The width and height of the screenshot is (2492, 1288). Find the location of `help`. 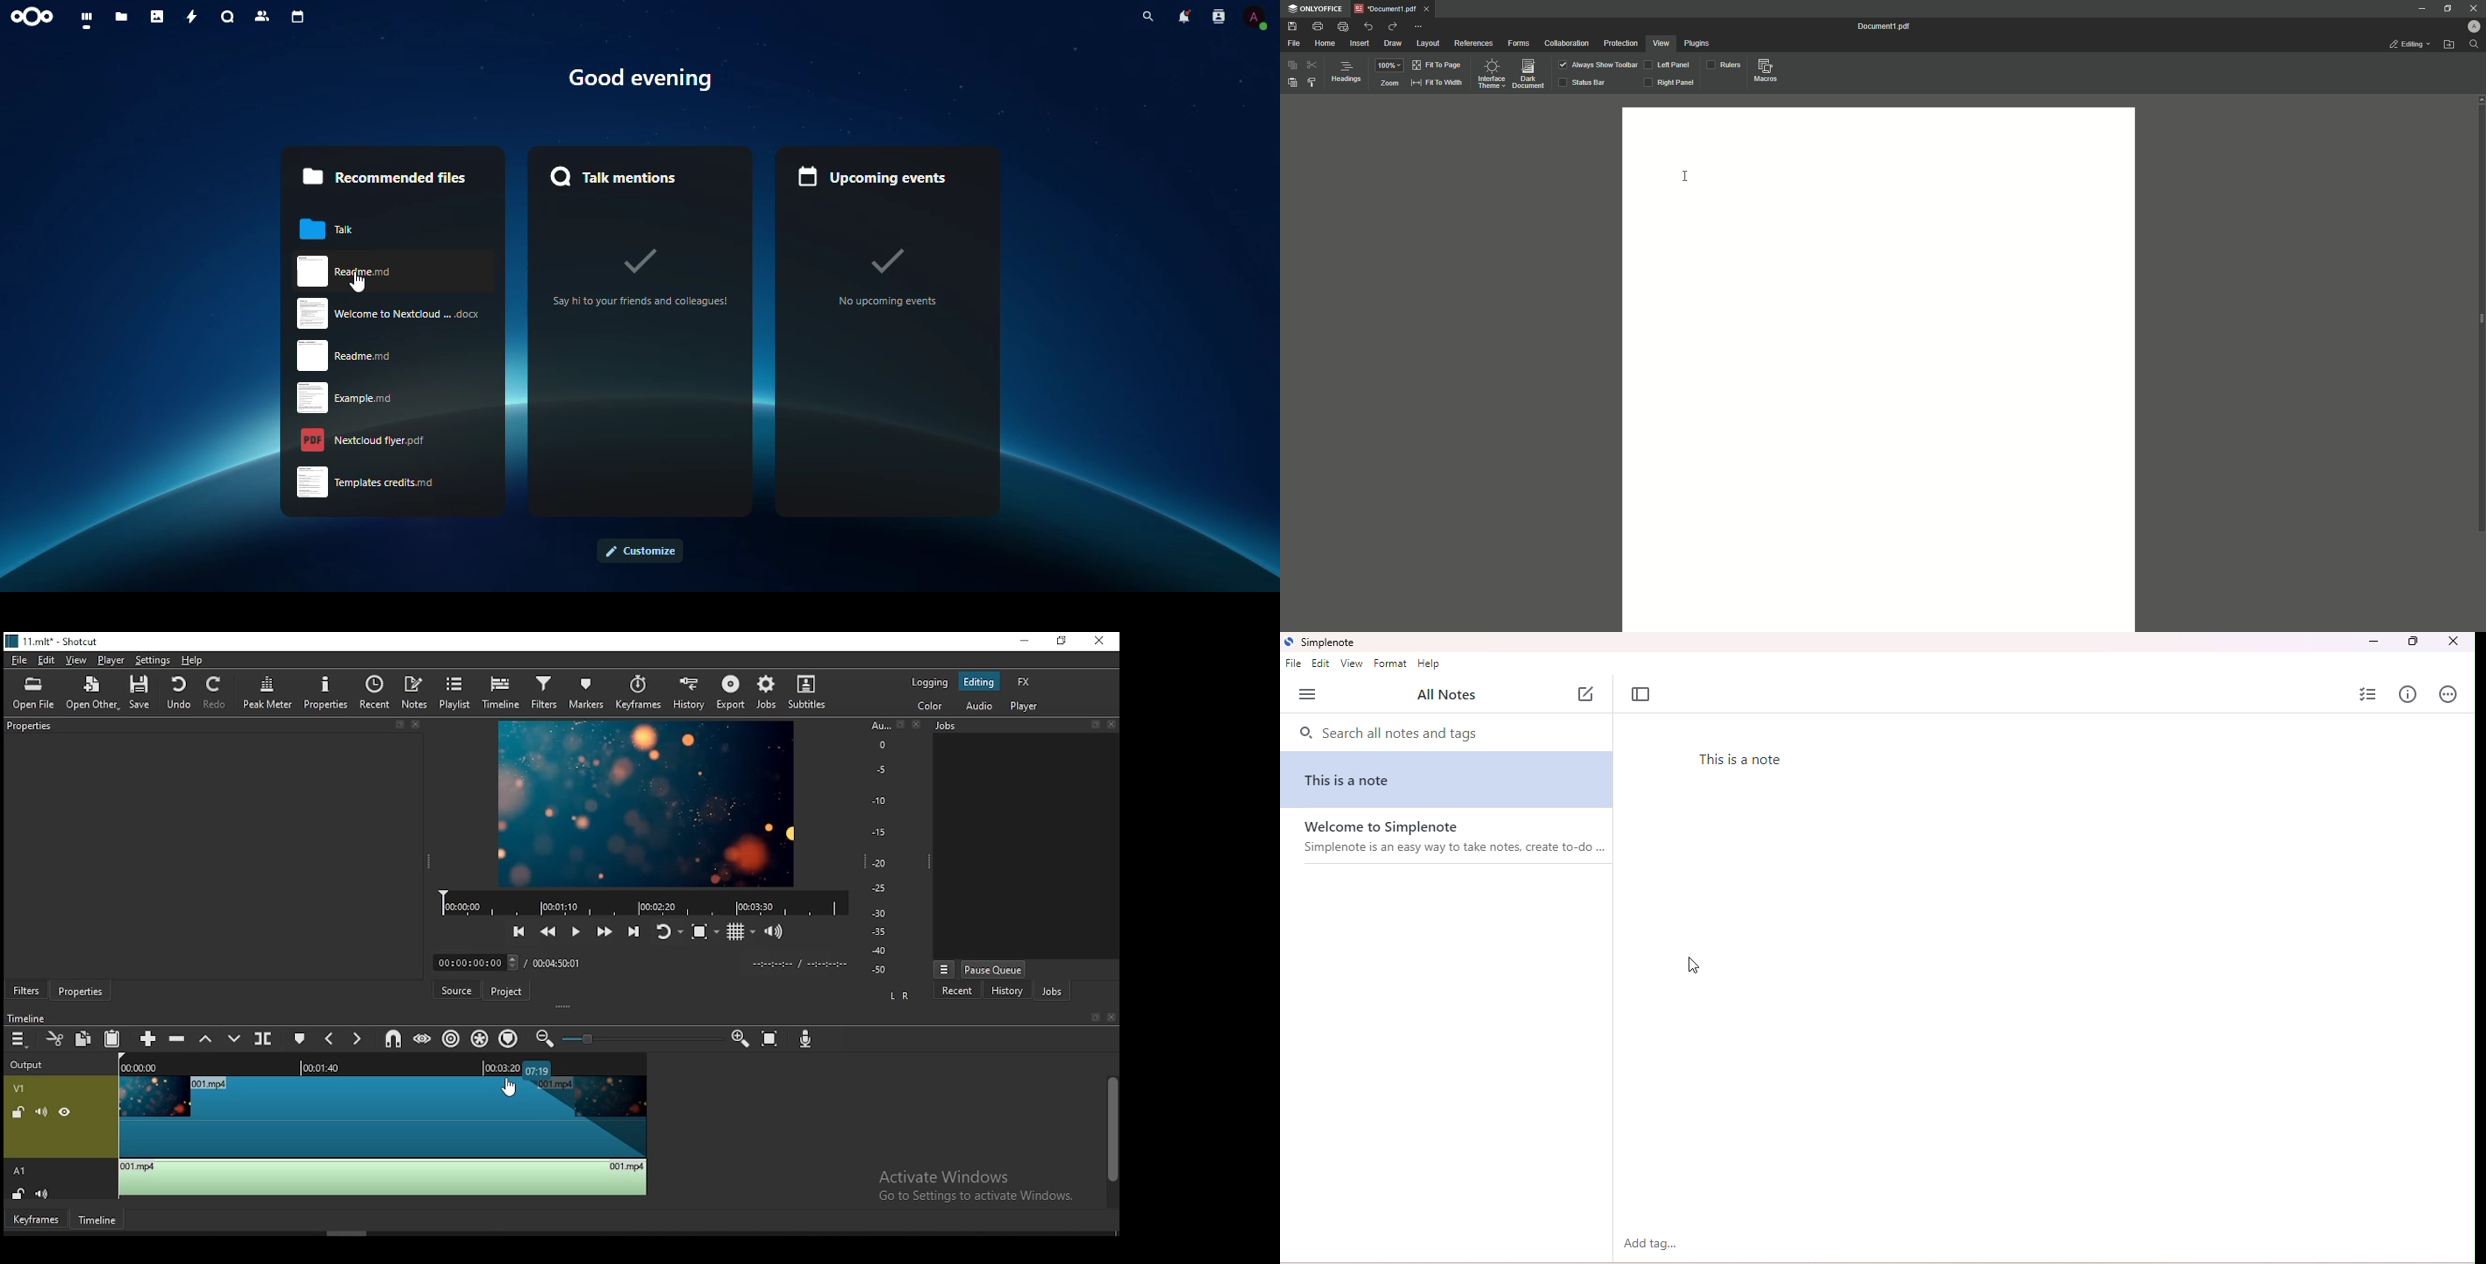

help is located at coordinates (196, 660).